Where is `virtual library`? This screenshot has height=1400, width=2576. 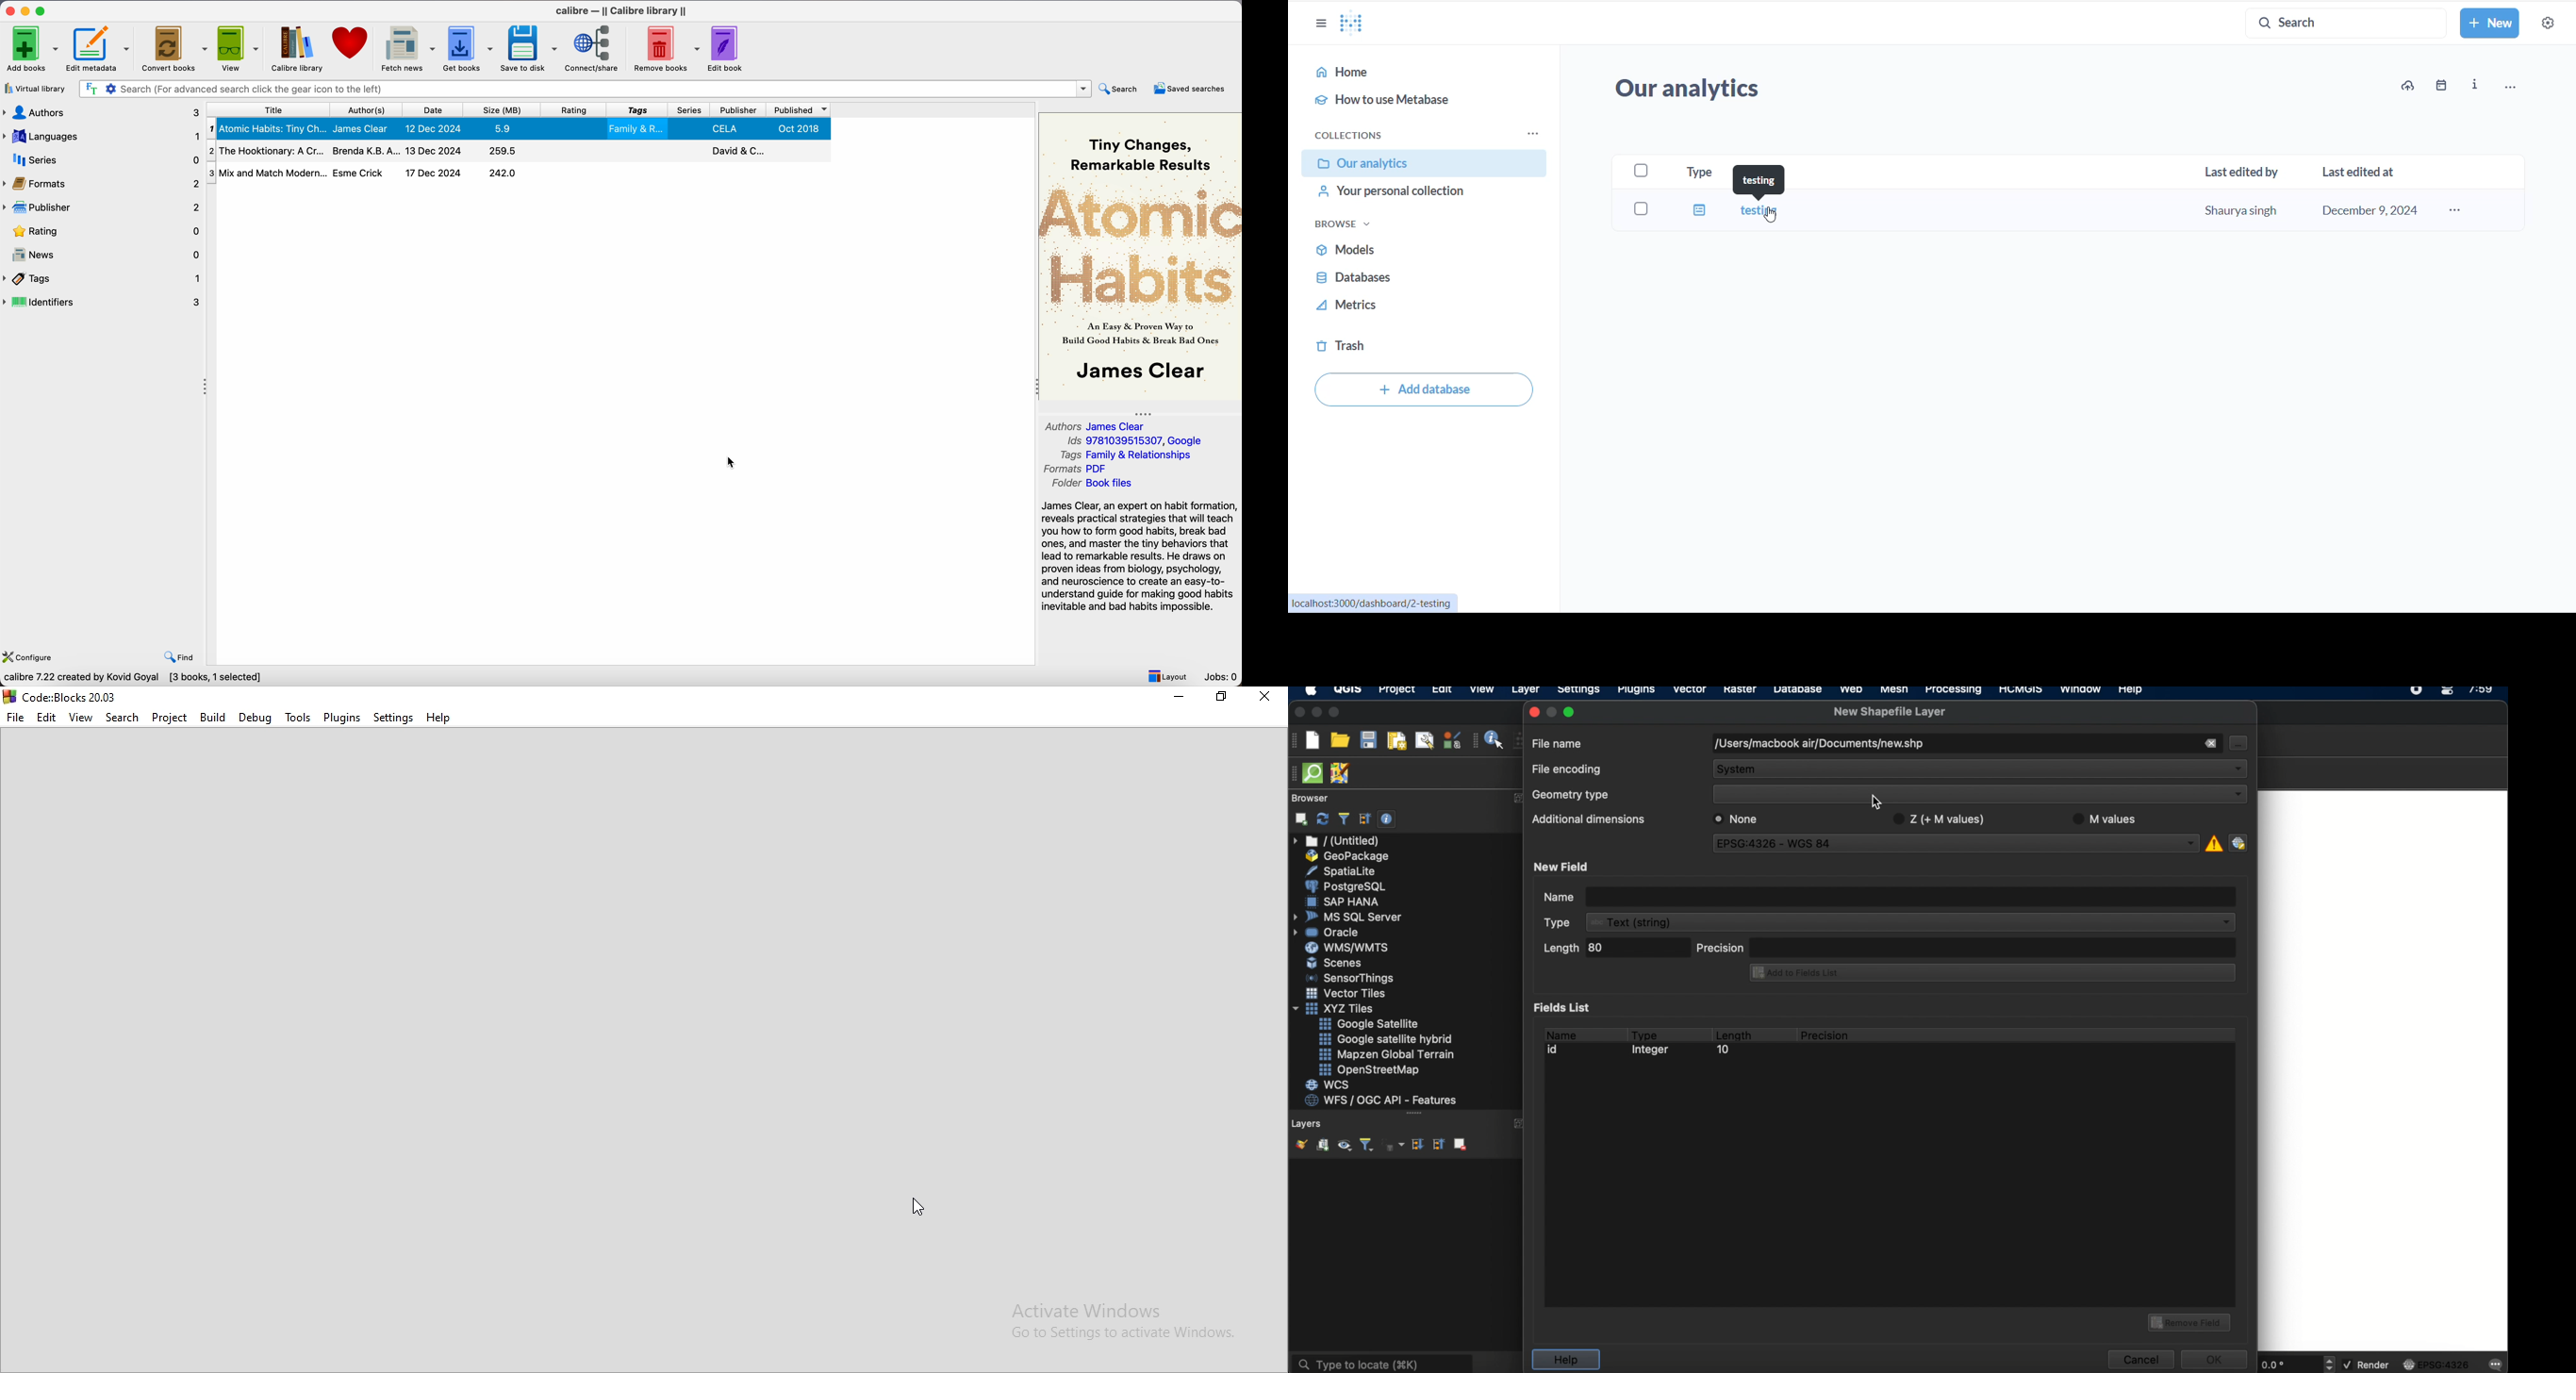 virtual library is located at coordinates (36, 89).